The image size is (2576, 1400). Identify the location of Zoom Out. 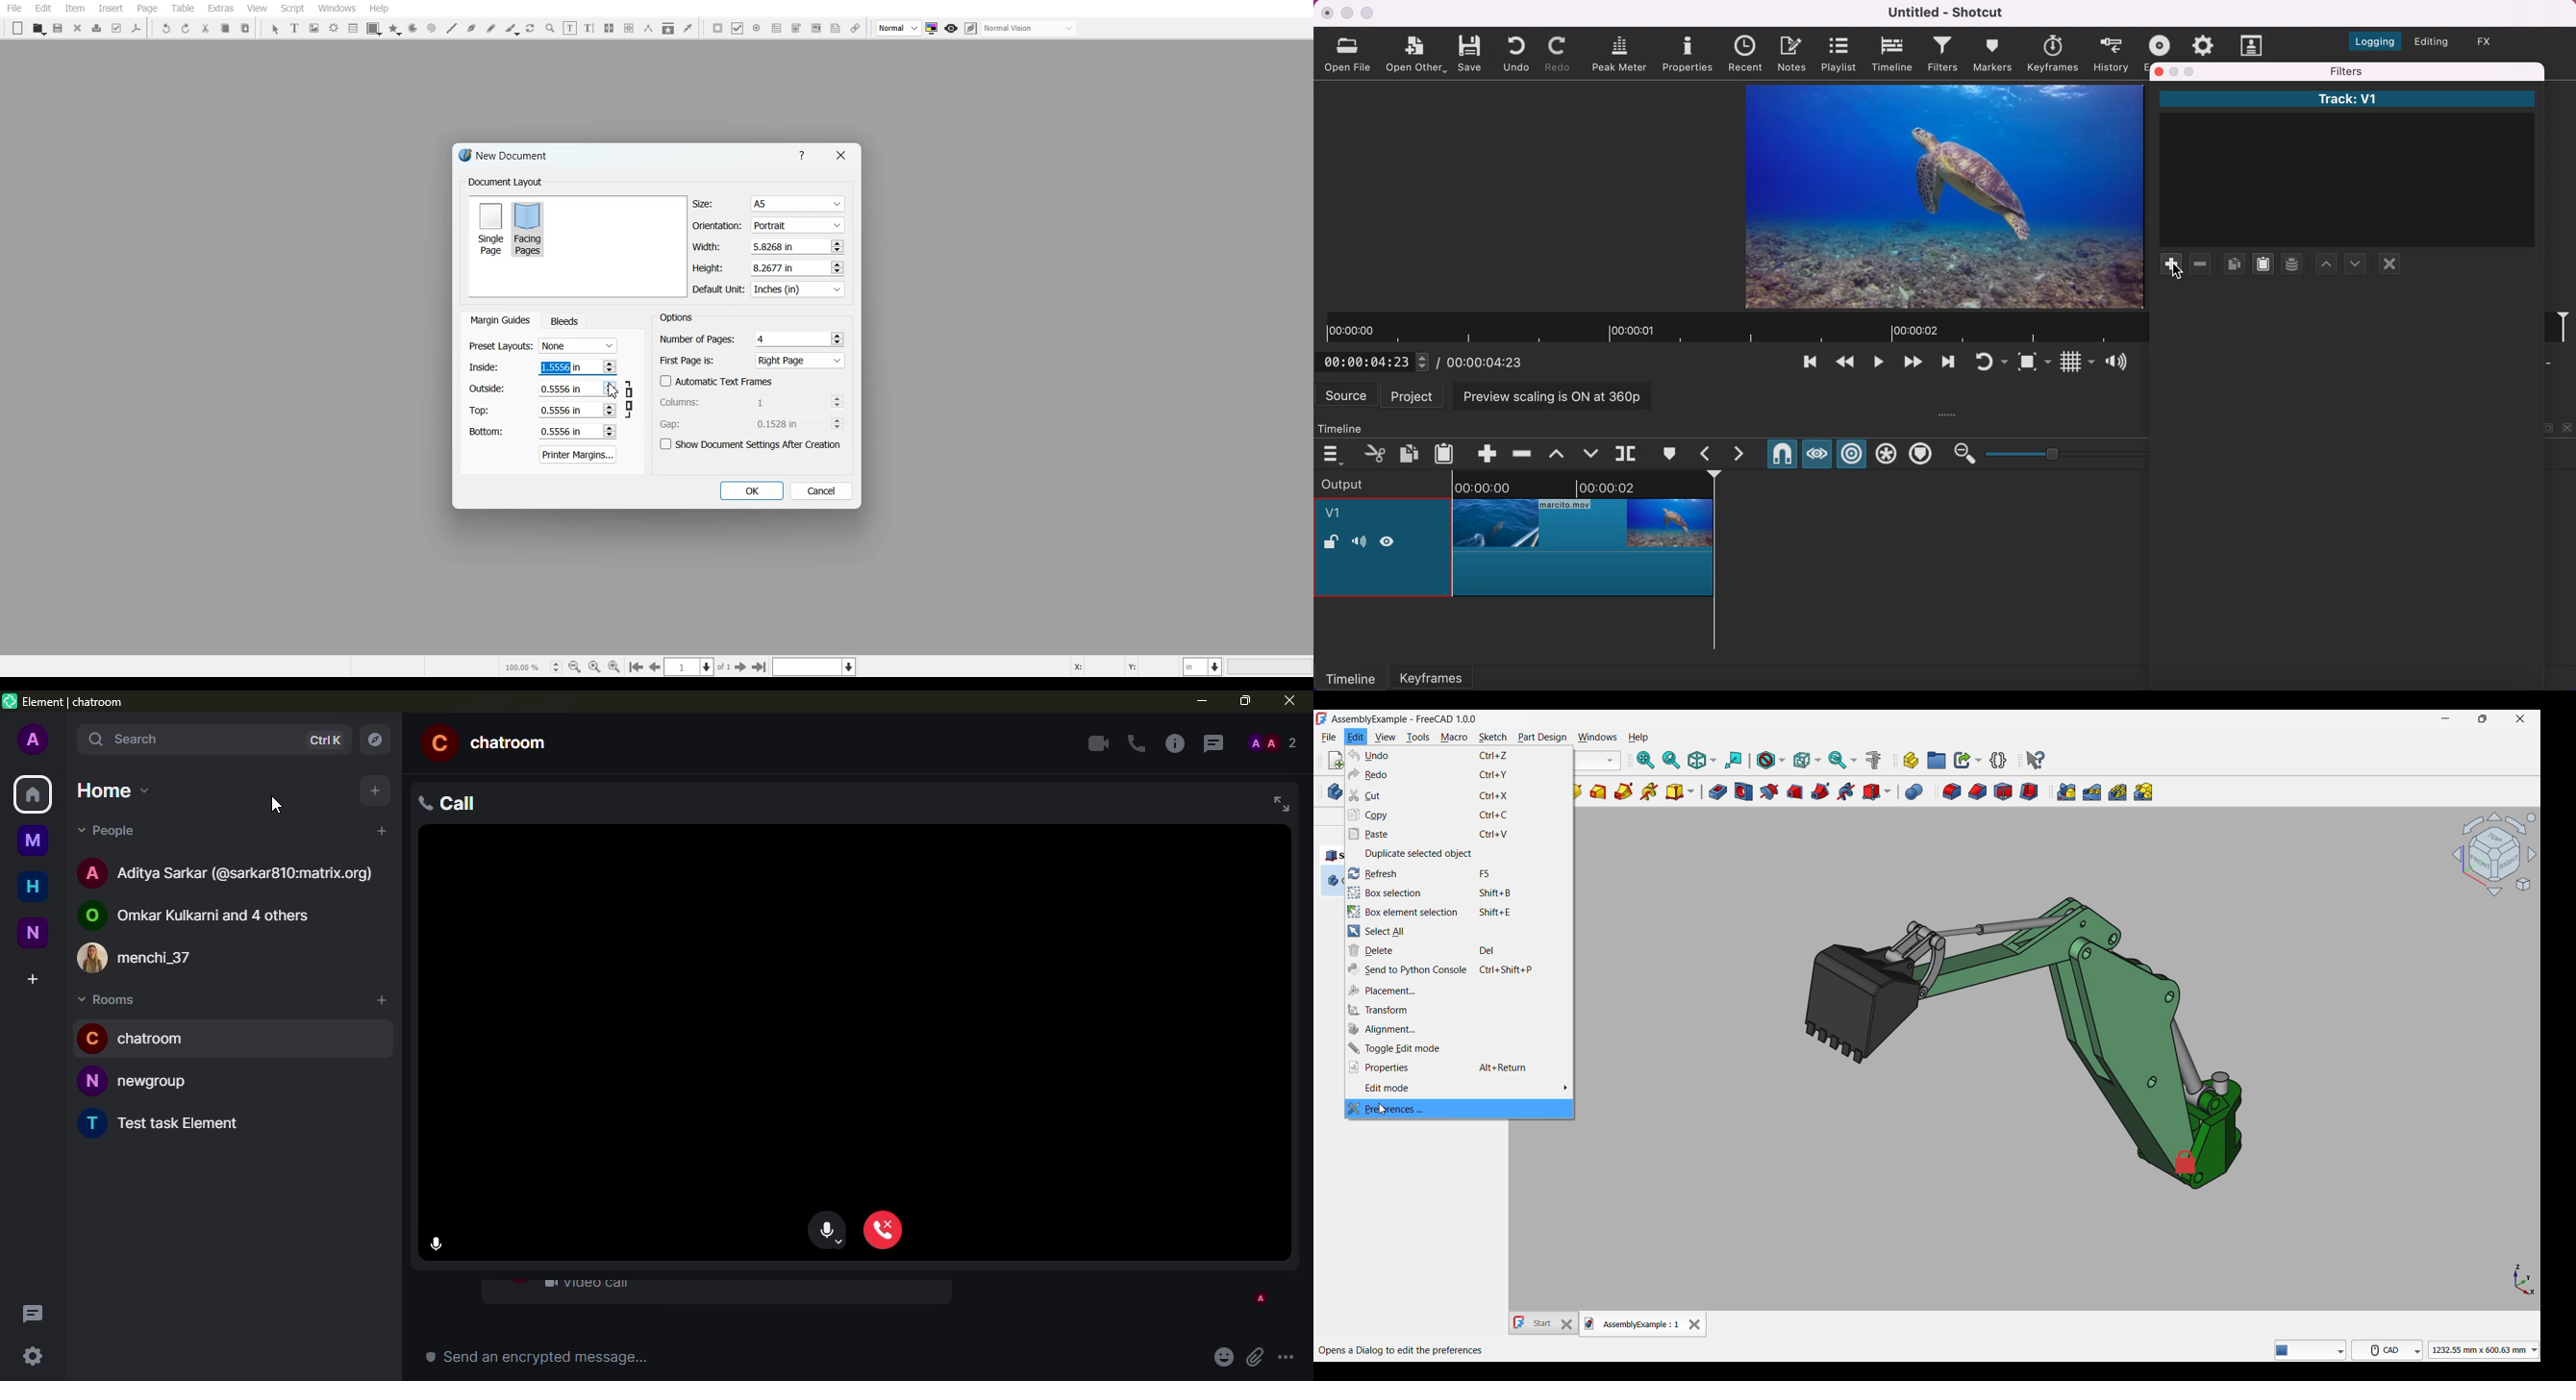
(575, 667).